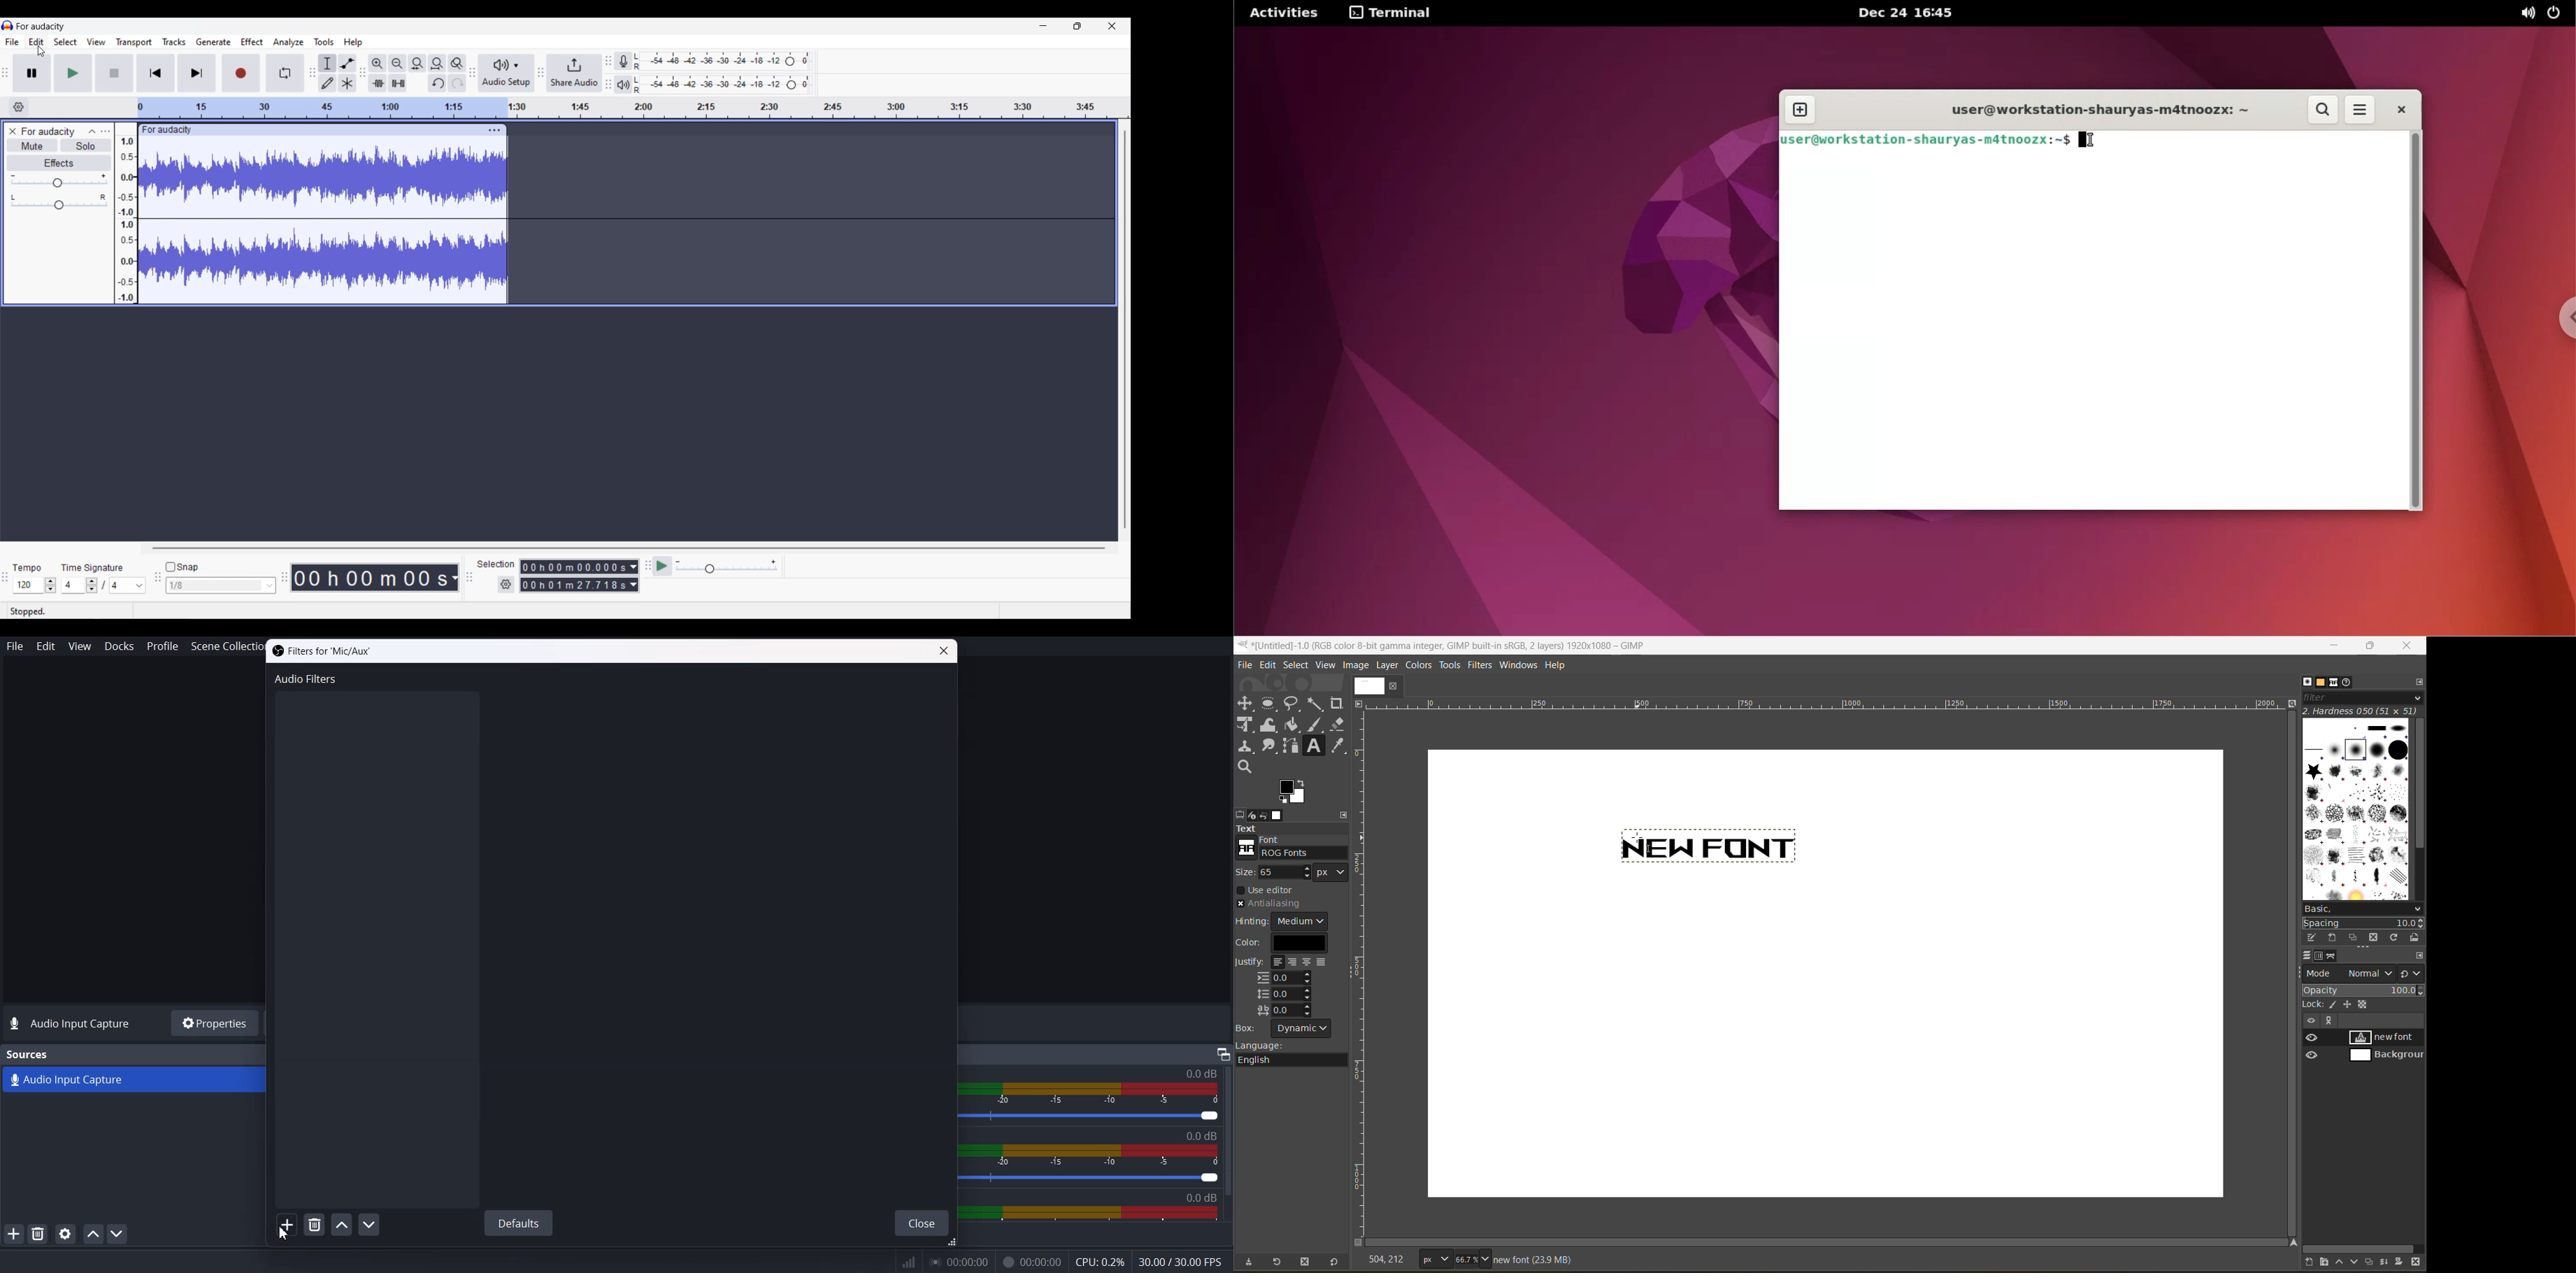  What do you see at coordinates (64, 1234) in the screenshot?
I see `Open source properties` at bounding box center [64, 1234].